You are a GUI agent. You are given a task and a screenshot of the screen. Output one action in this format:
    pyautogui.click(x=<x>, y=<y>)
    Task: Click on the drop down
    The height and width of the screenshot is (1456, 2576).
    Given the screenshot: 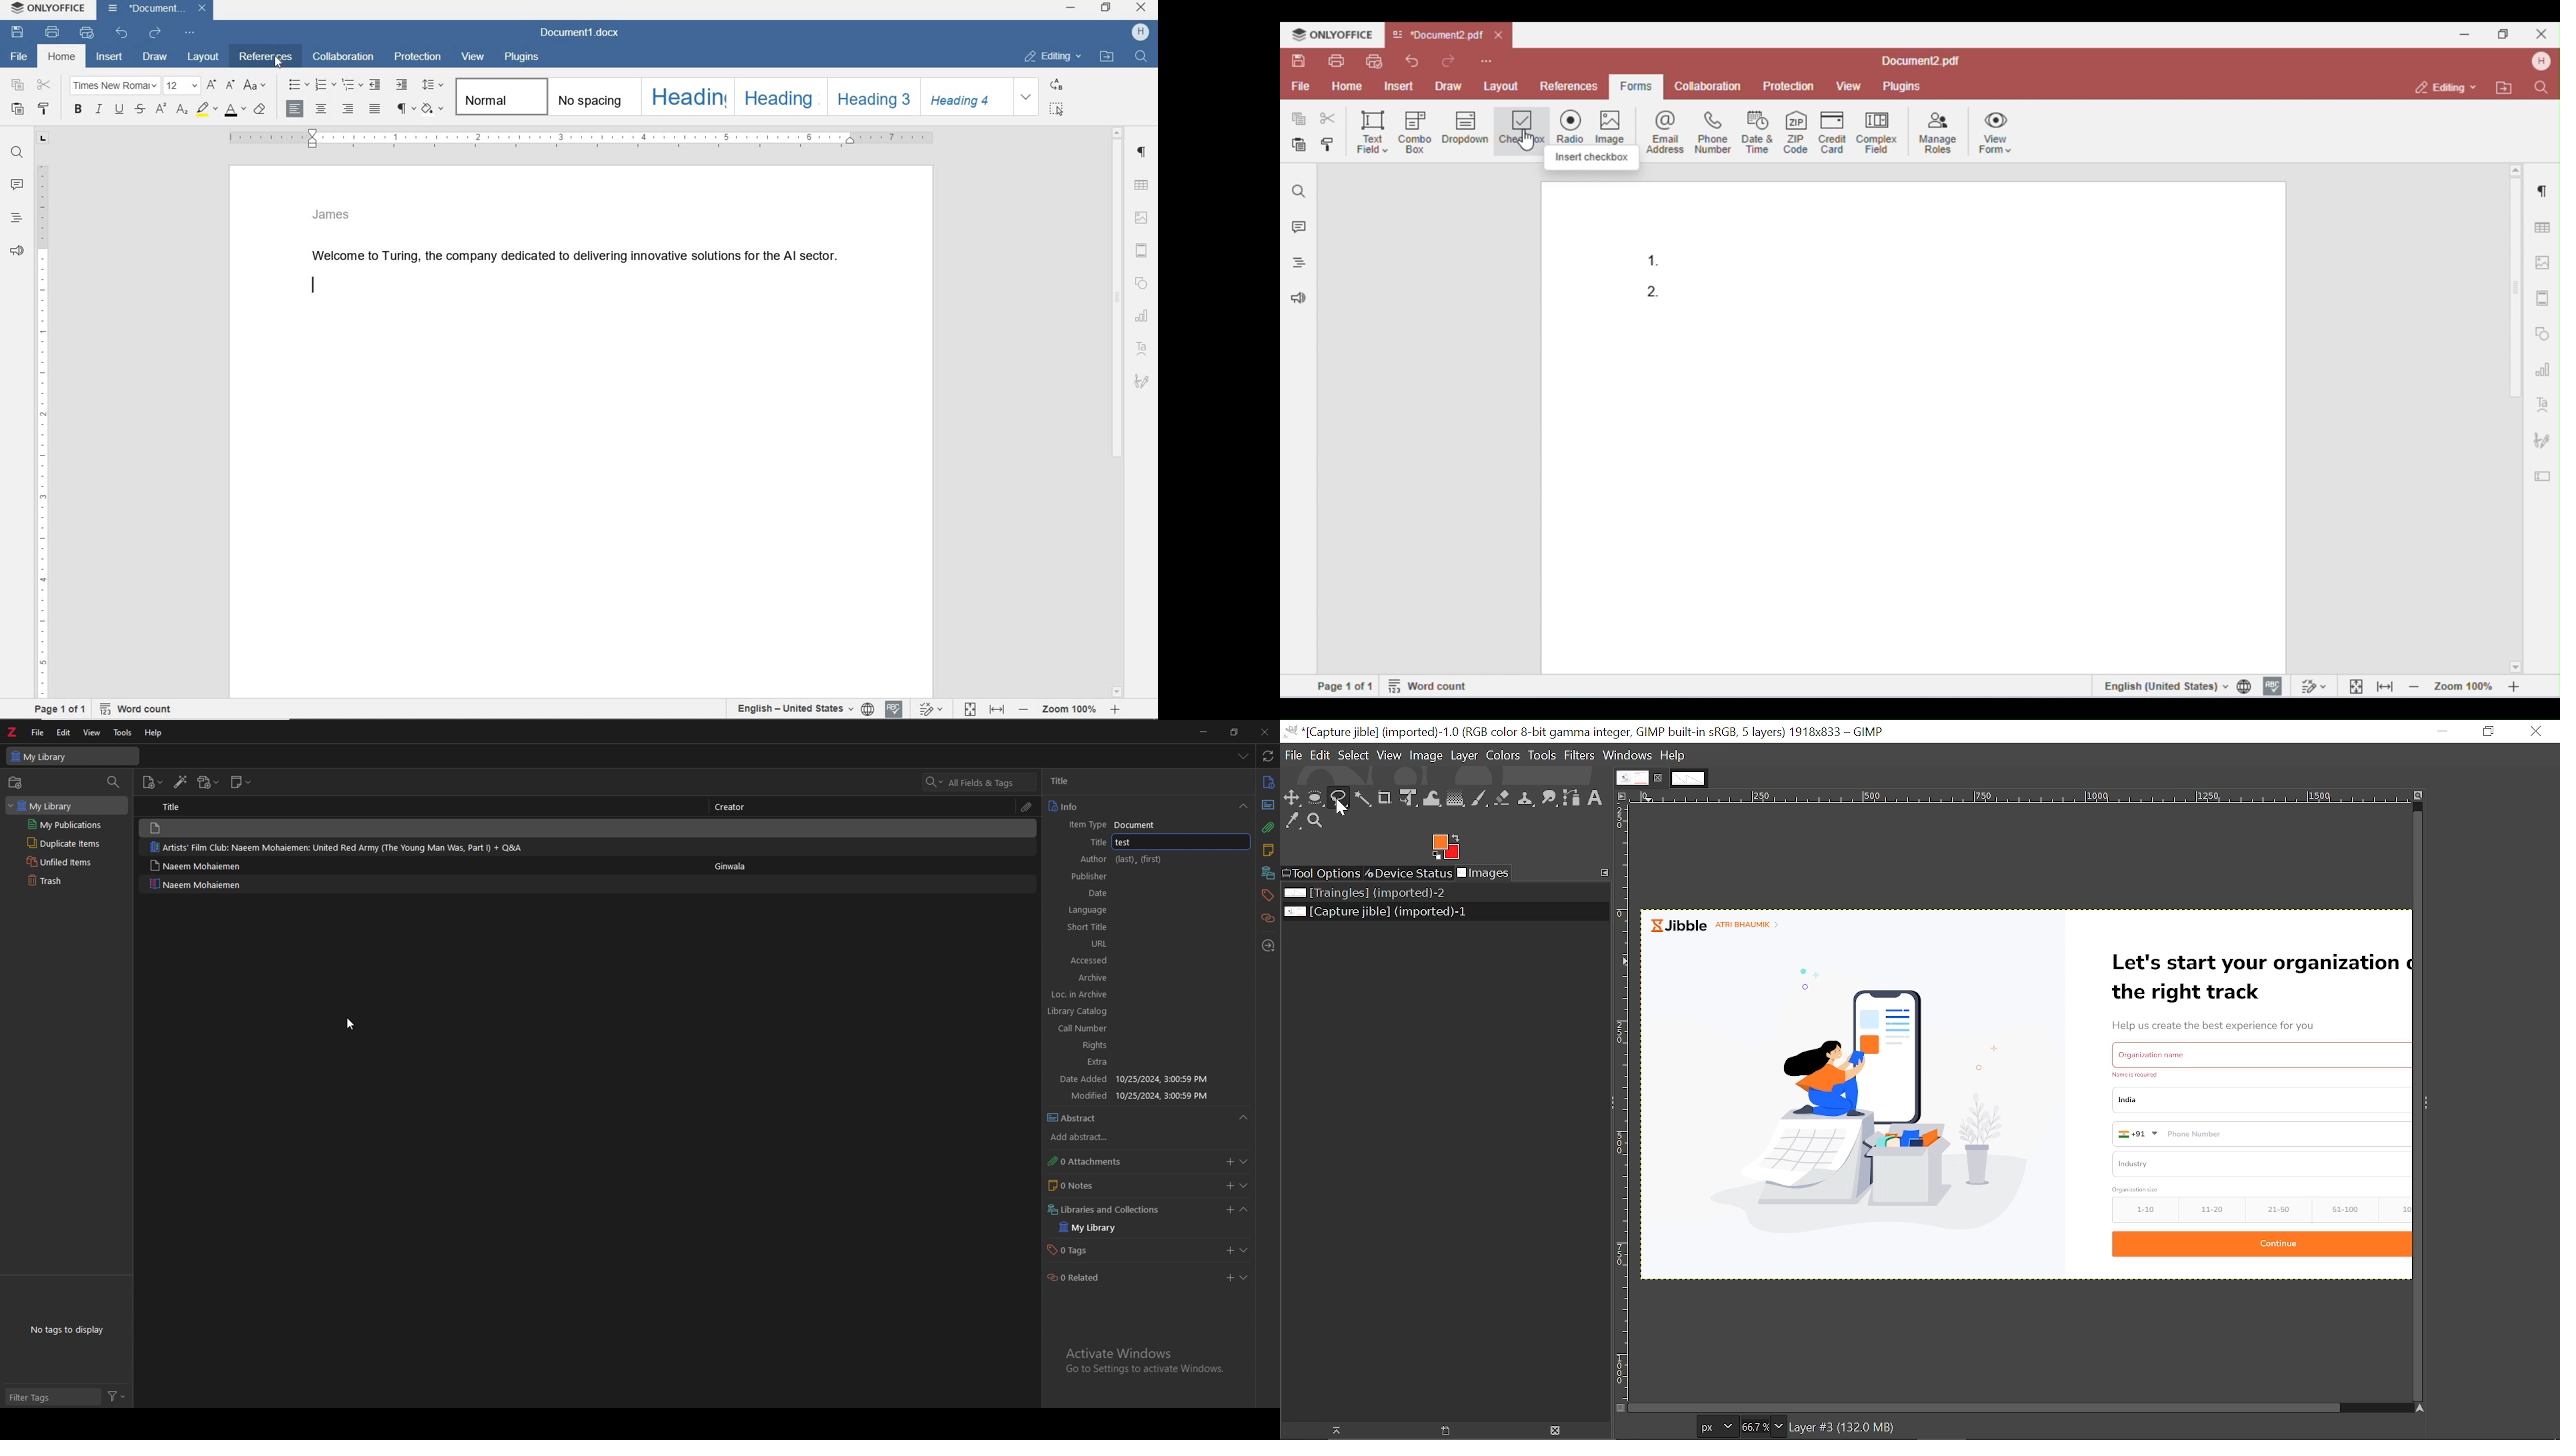 What is the action you would take?
    pyautogui.click(x=1243, y=755)
    